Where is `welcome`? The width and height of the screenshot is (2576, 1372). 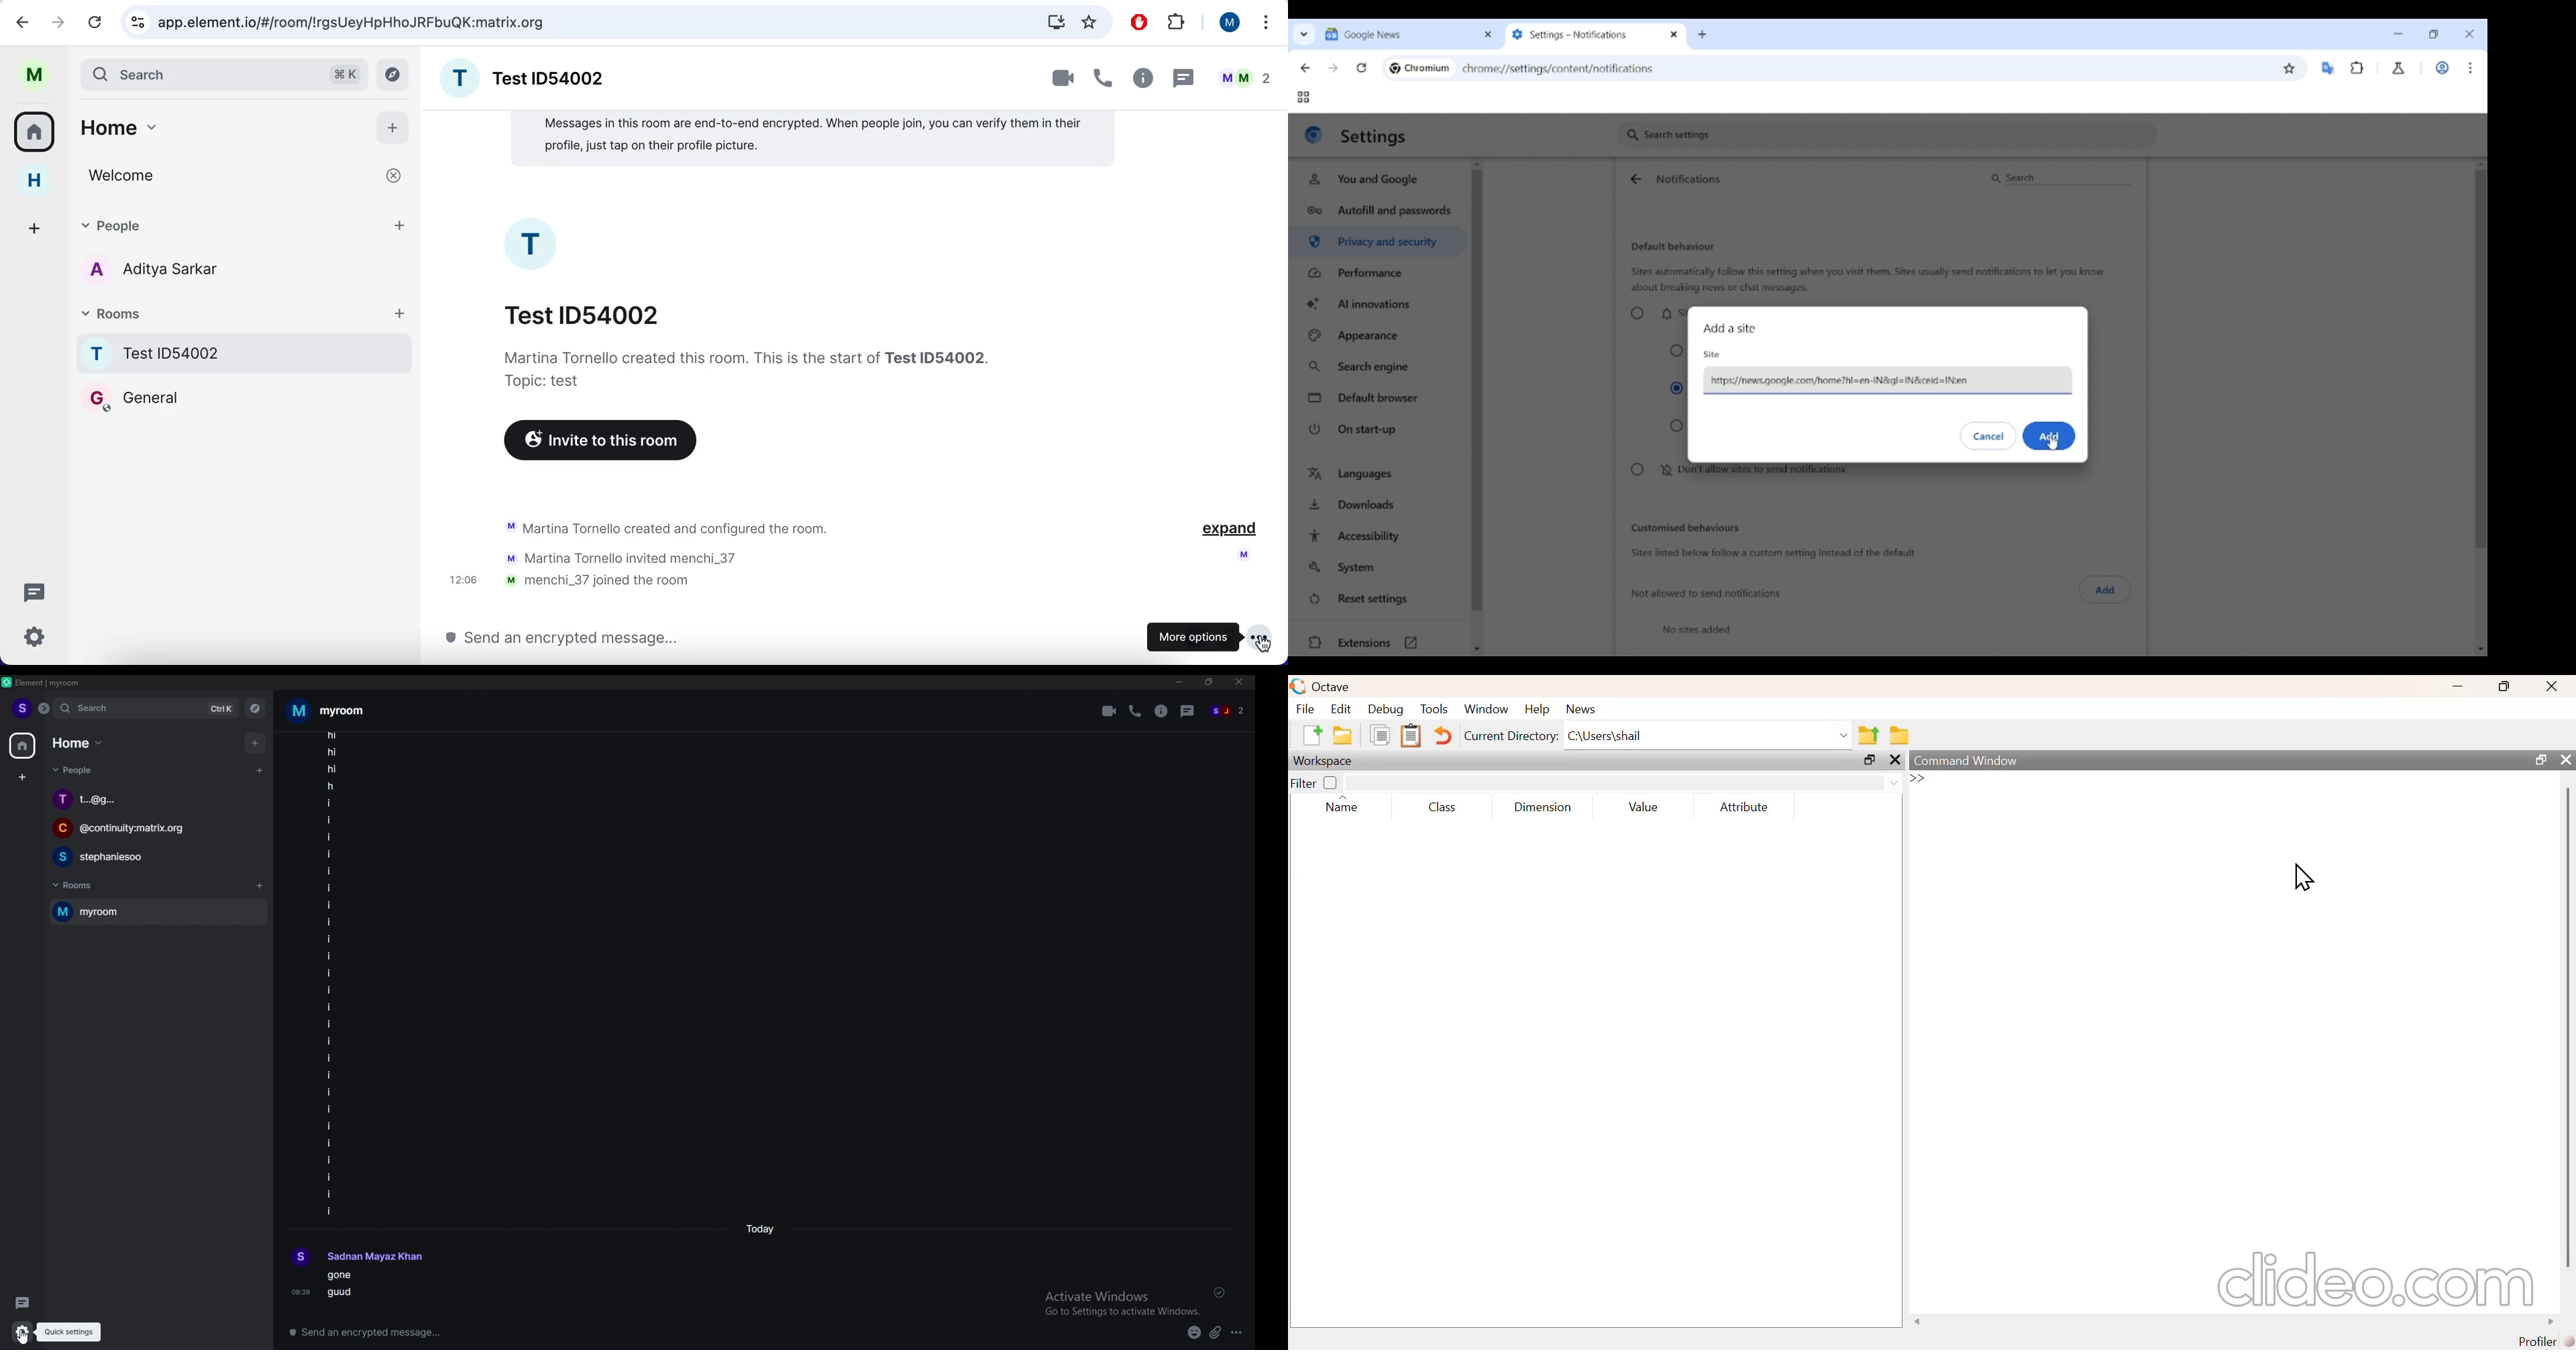
welcome is located at coordinates (243, 176).